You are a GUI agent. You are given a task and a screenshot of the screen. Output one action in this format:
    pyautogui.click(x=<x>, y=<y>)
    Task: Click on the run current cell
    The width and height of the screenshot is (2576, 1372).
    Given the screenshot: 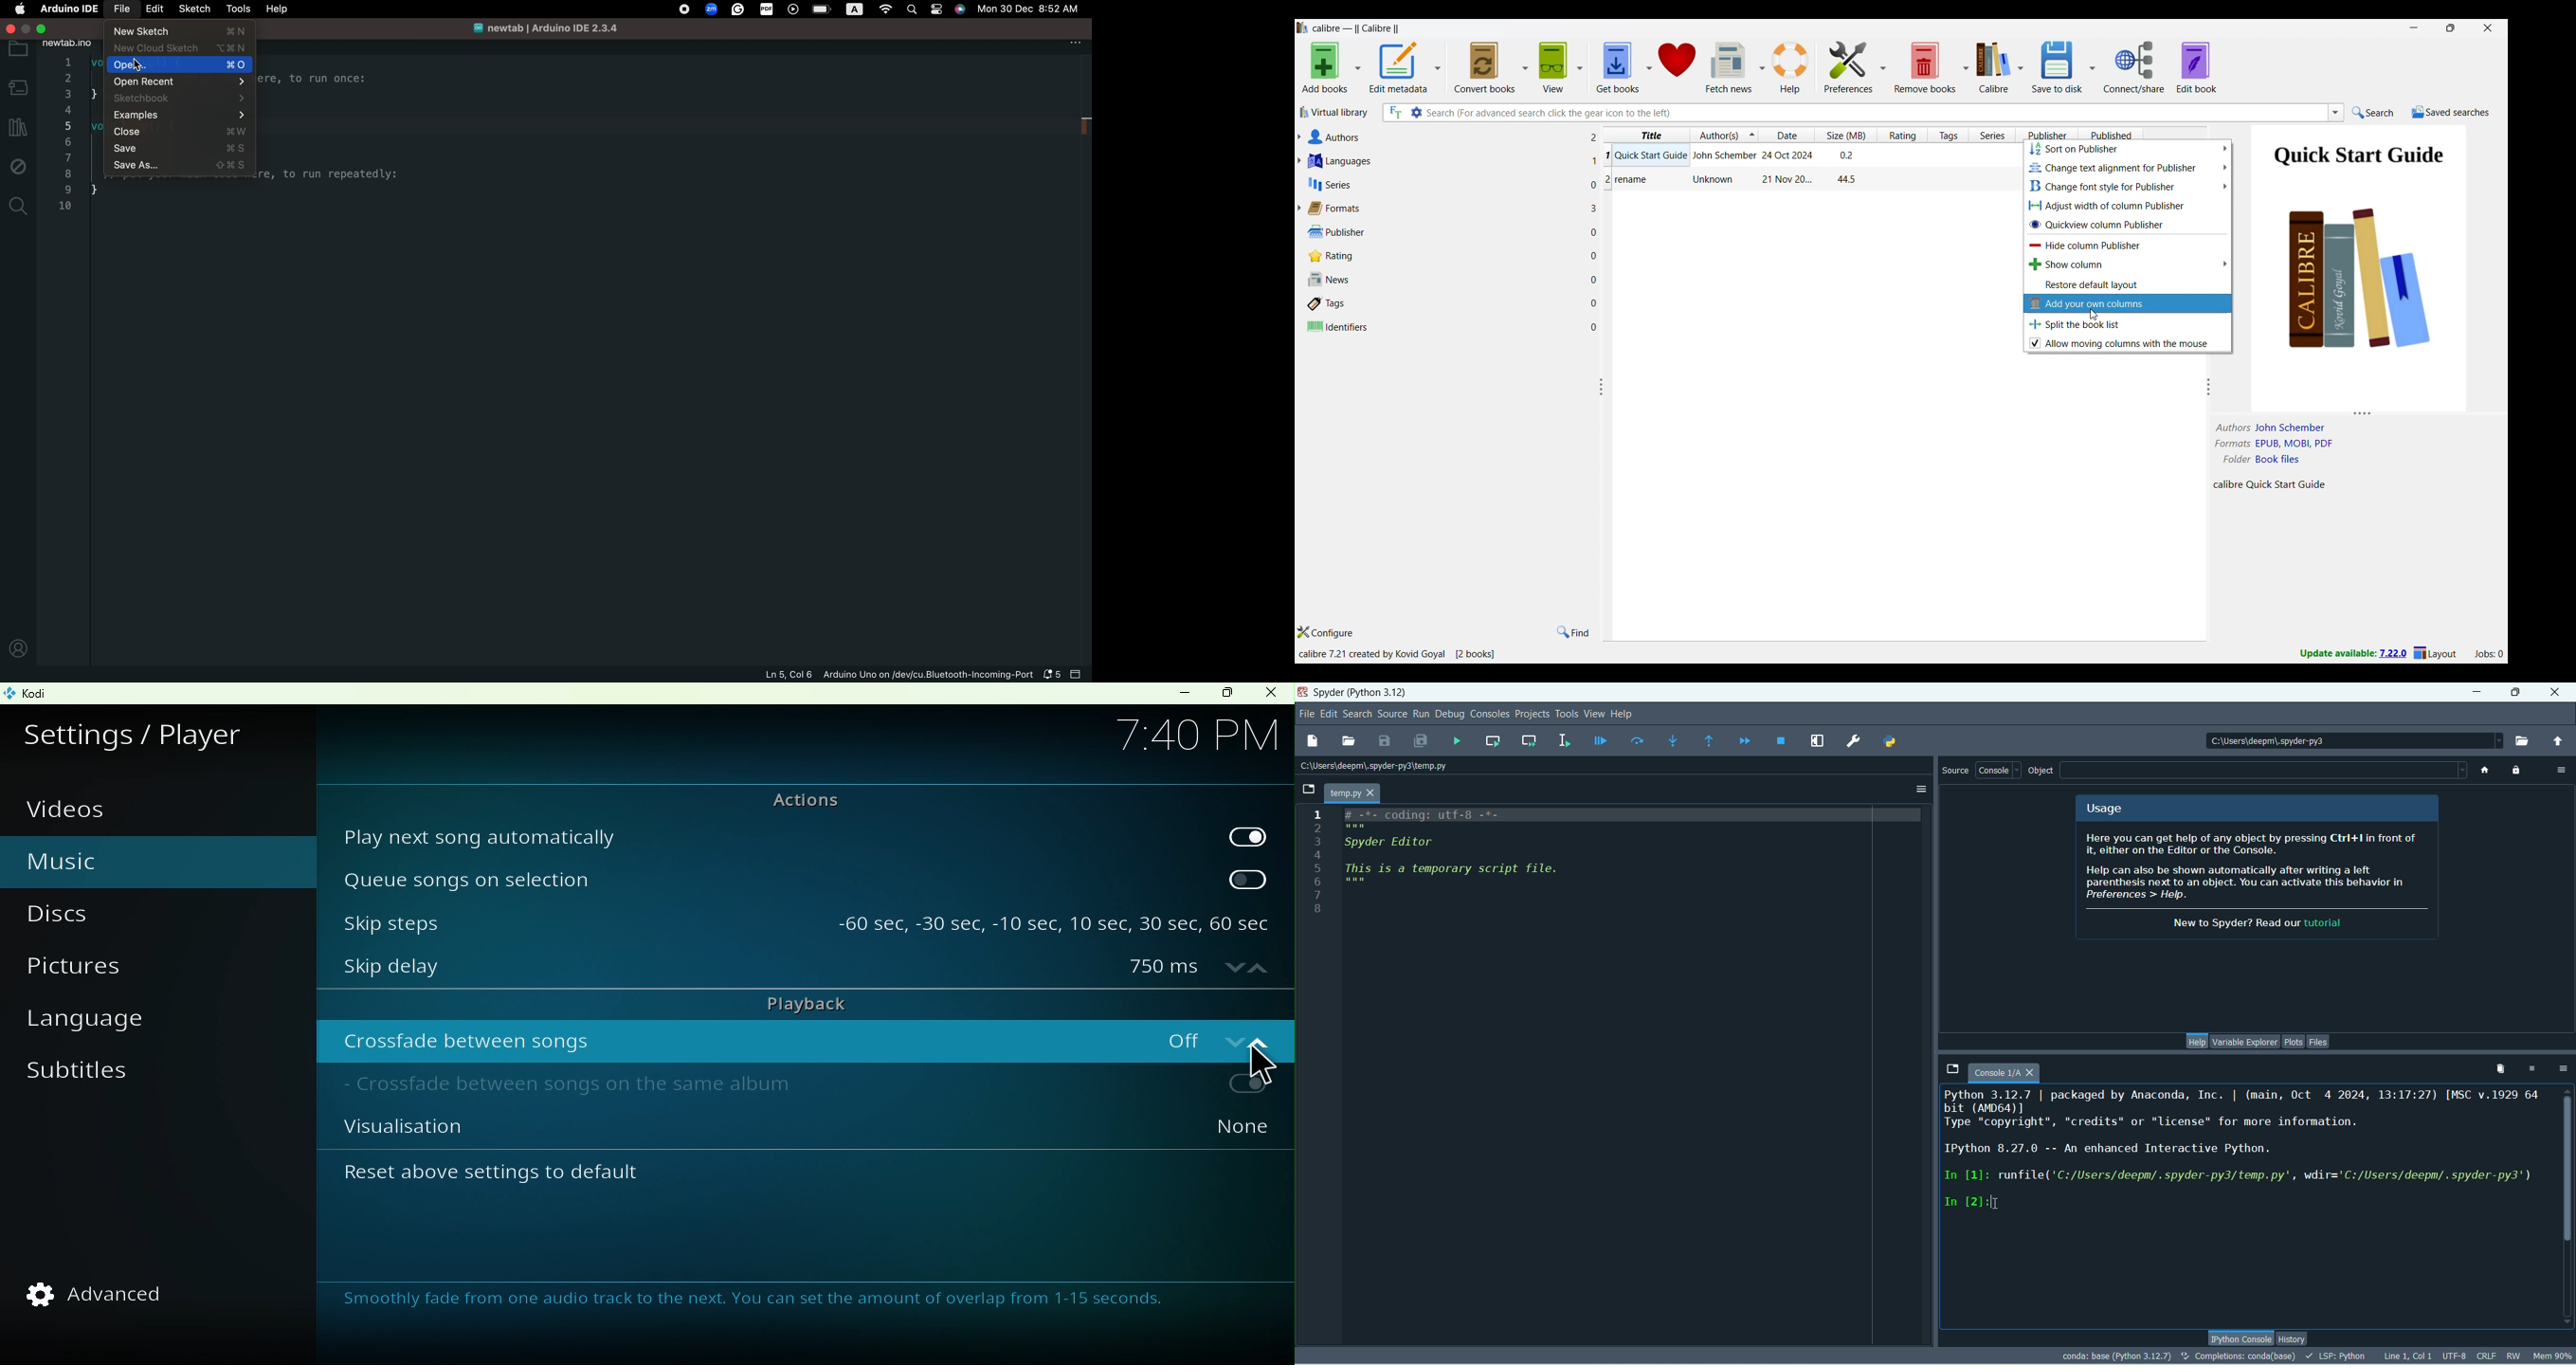 What is the action you would take?
    pyautogui.click(x=1492, y=742)
    